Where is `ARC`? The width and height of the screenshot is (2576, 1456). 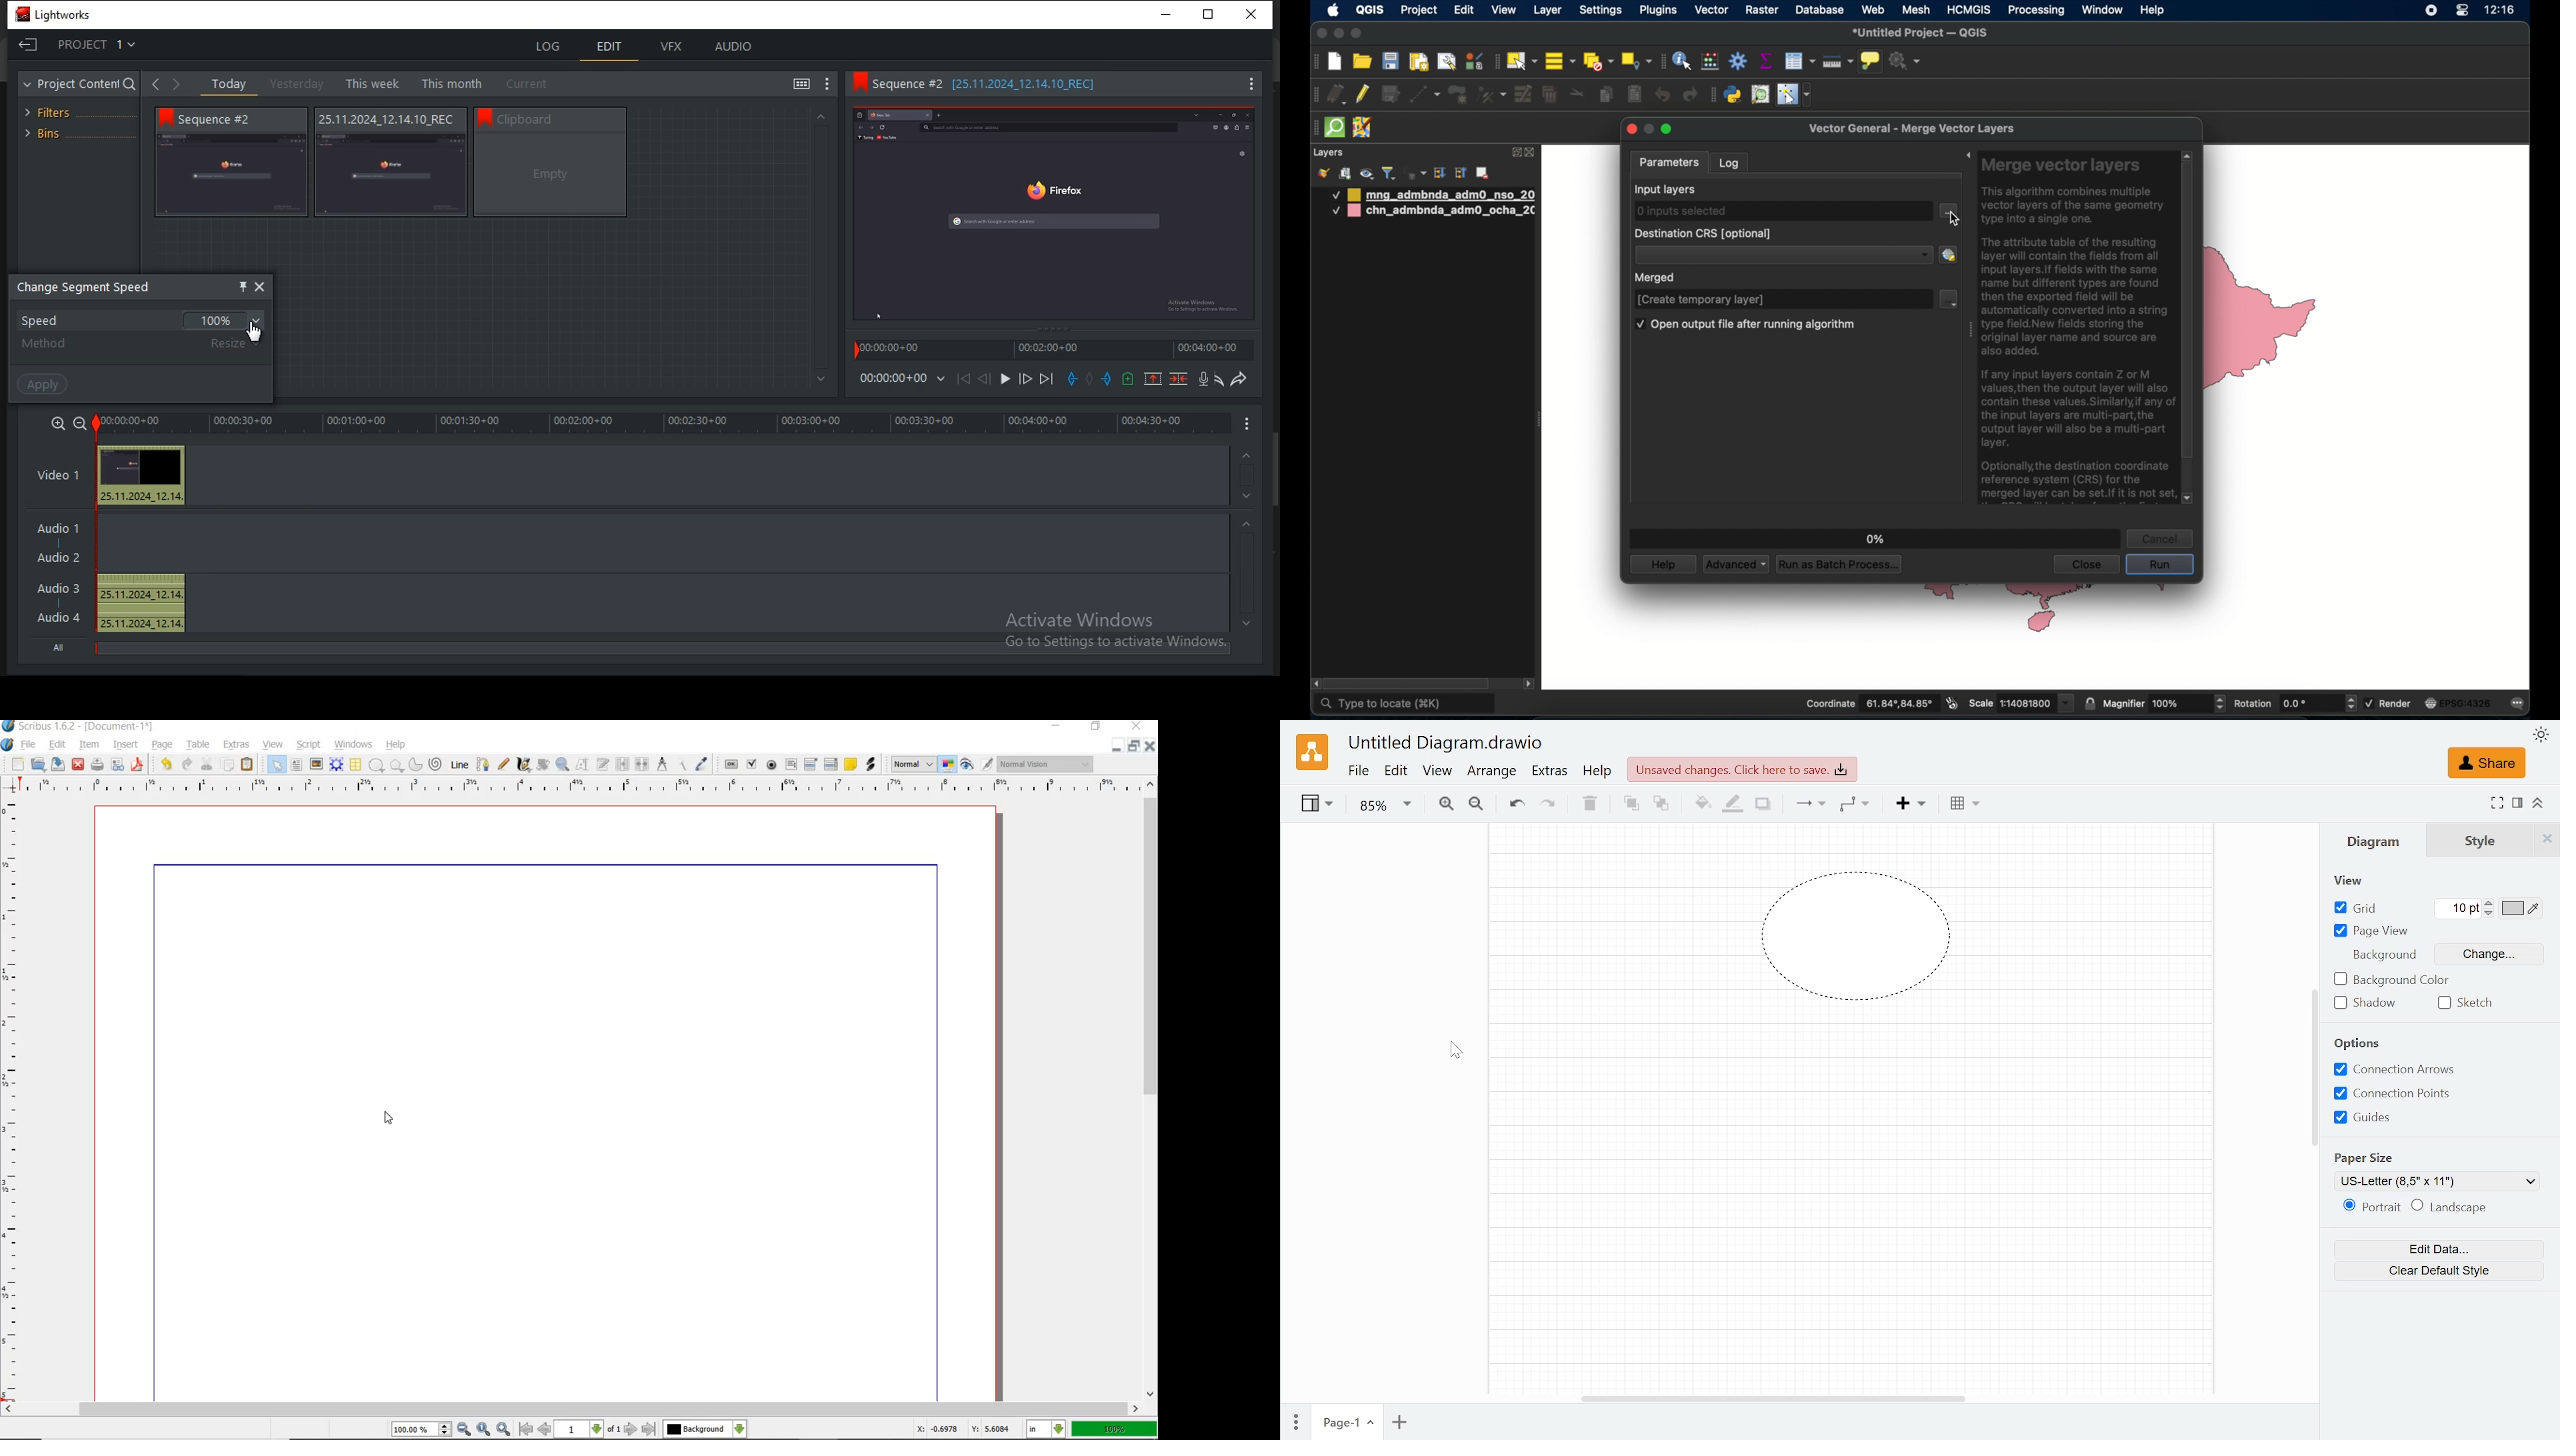
ARC is located at coordinates (414, 766).